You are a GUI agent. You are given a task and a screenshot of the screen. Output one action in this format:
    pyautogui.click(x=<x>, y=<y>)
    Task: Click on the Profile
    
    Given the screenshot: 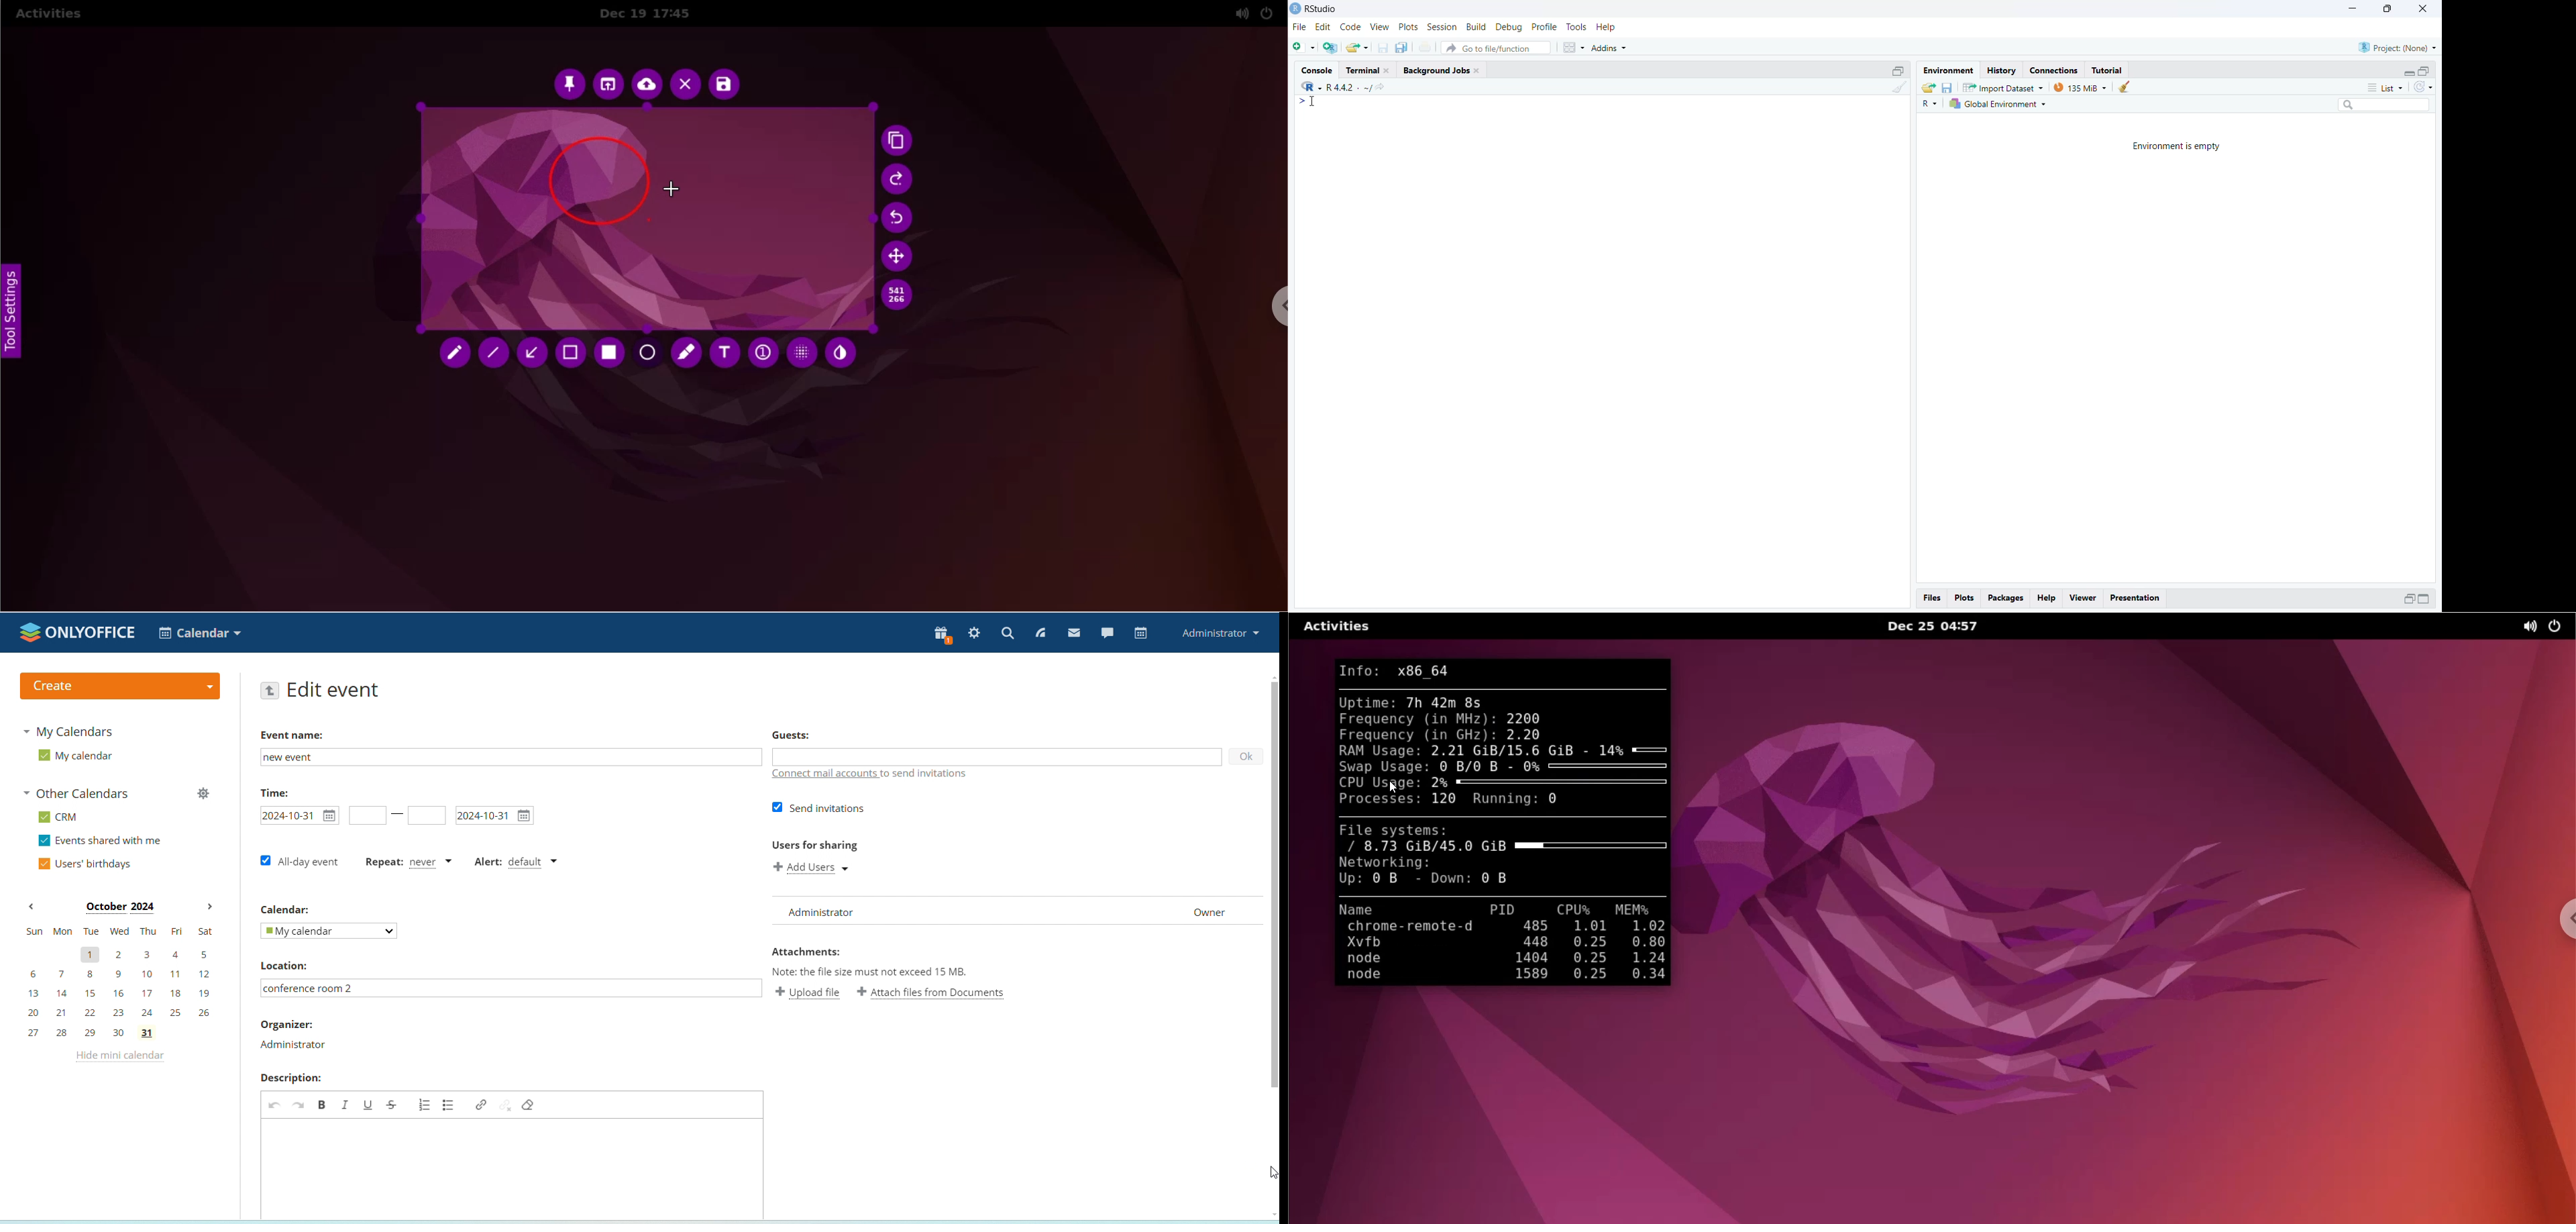 What is the action you would take?
    pyautogui.click(x=1545, y=26)
    